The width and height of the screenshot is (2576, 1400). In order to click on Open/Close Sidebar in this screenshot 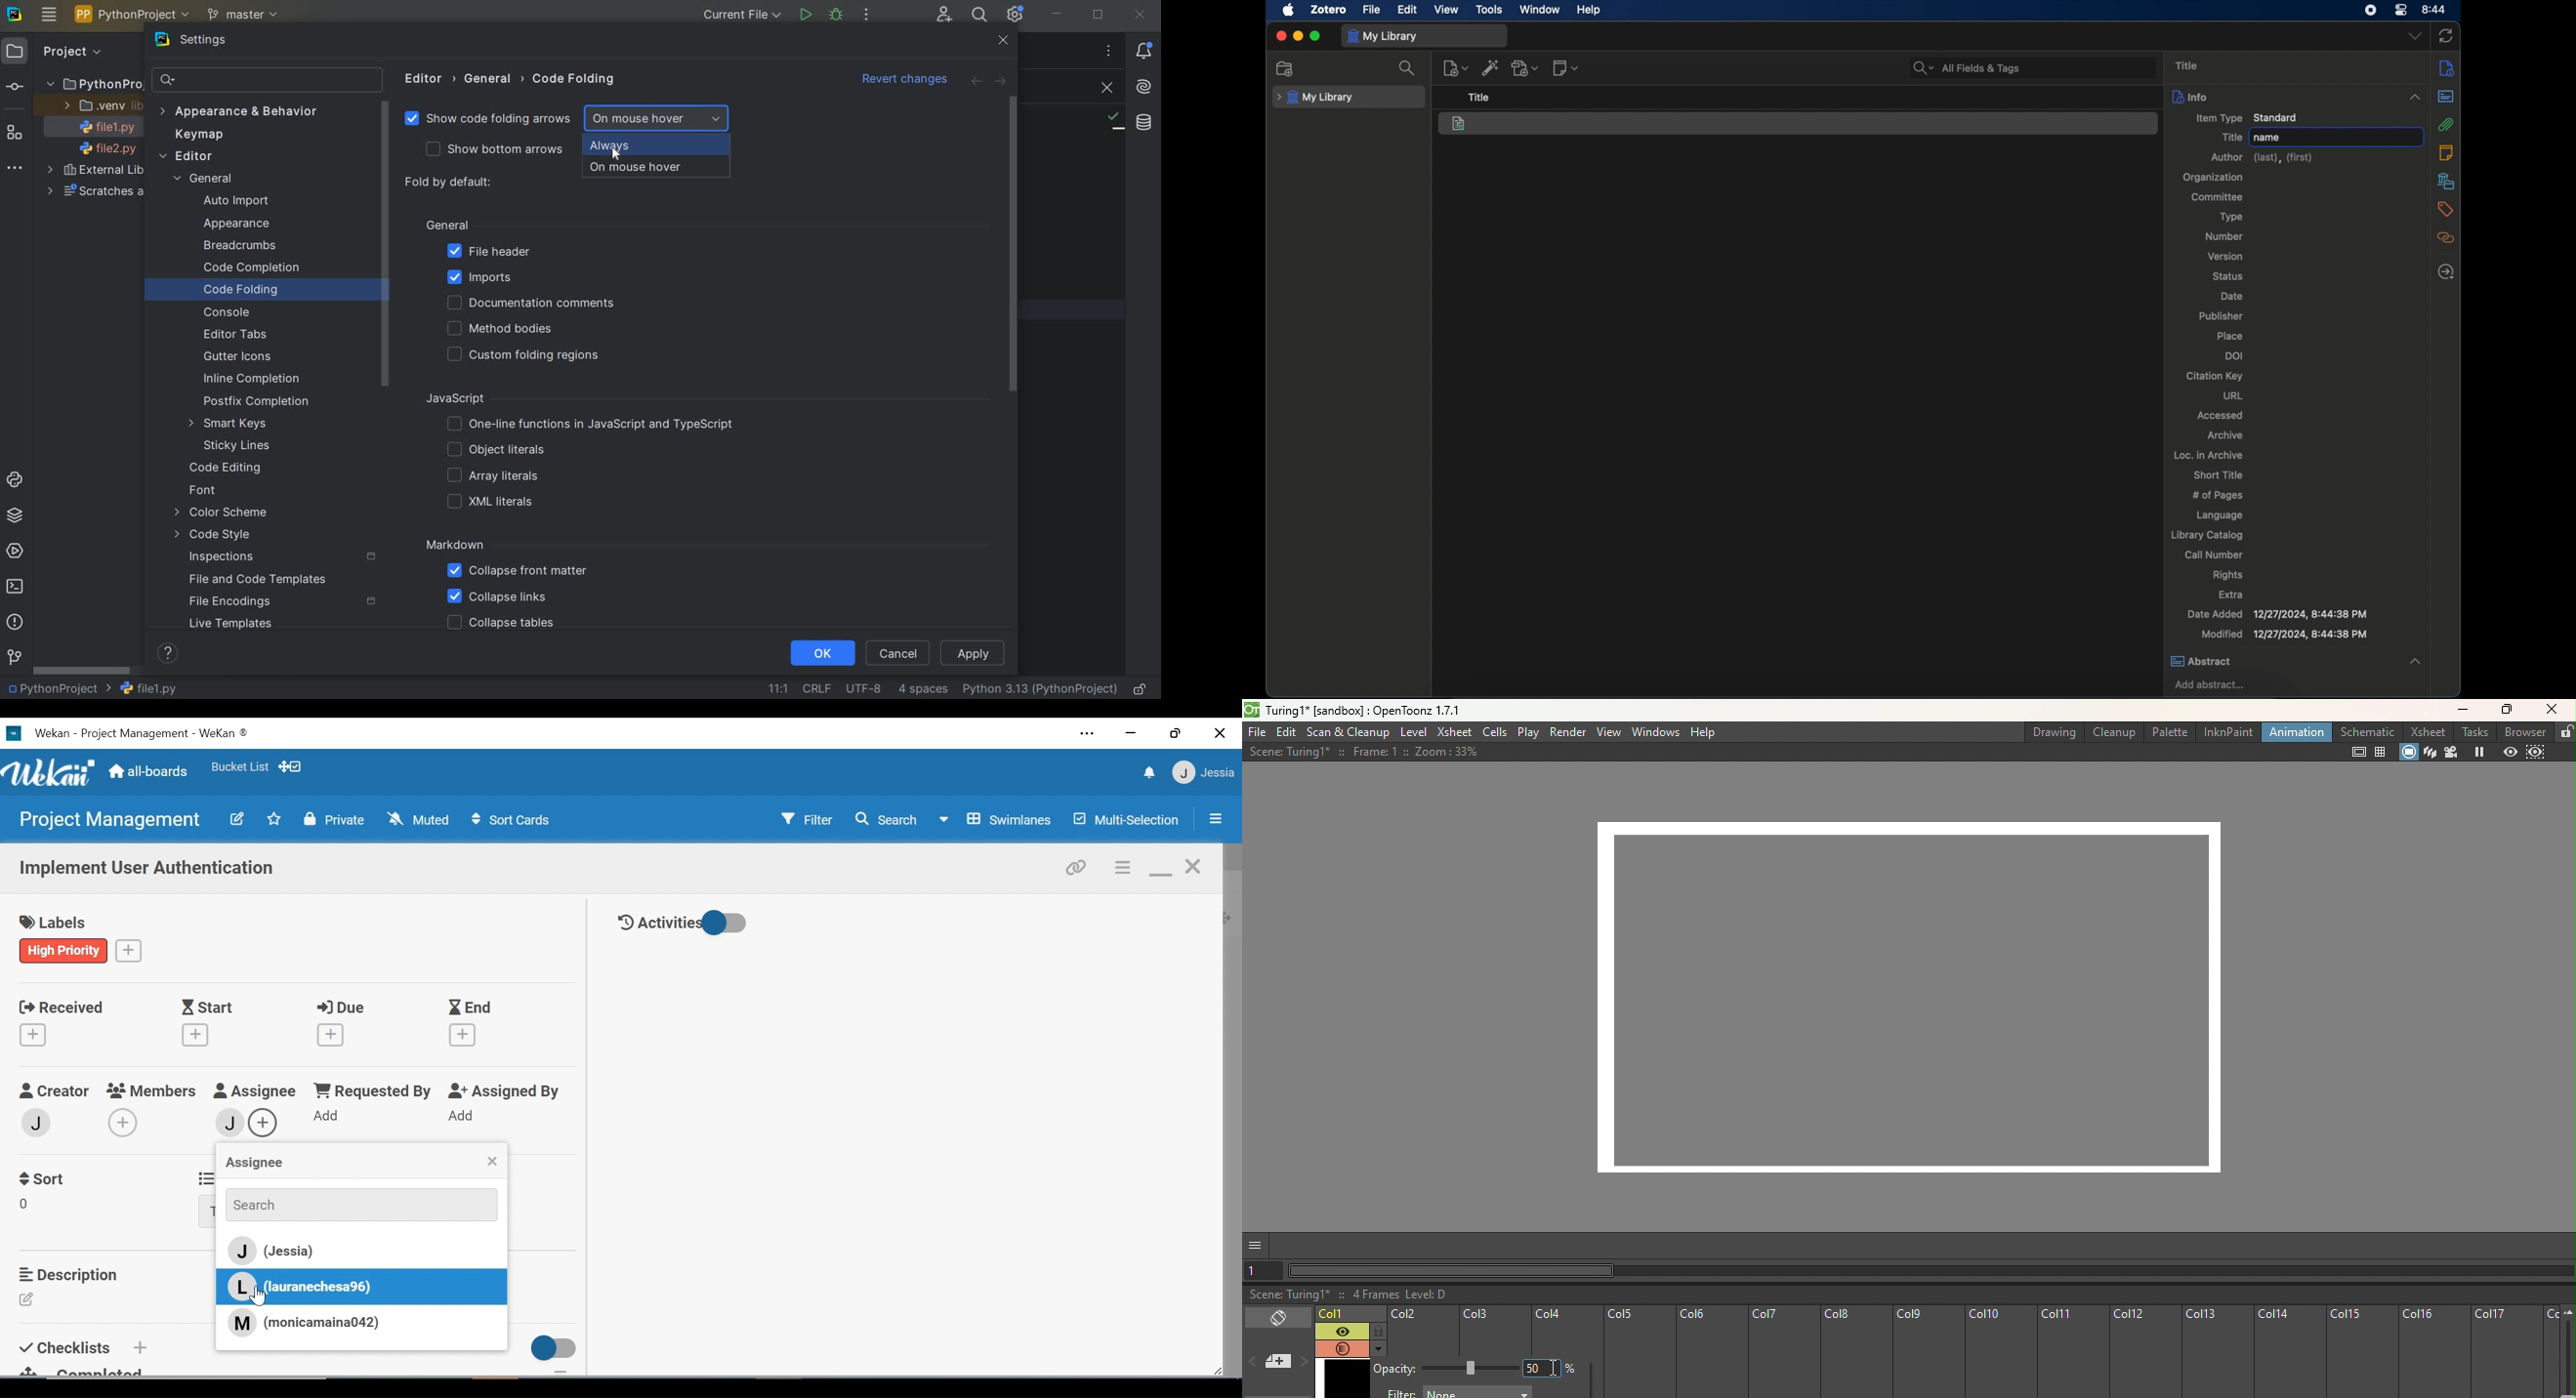, I will do `click(1215, 820)`.